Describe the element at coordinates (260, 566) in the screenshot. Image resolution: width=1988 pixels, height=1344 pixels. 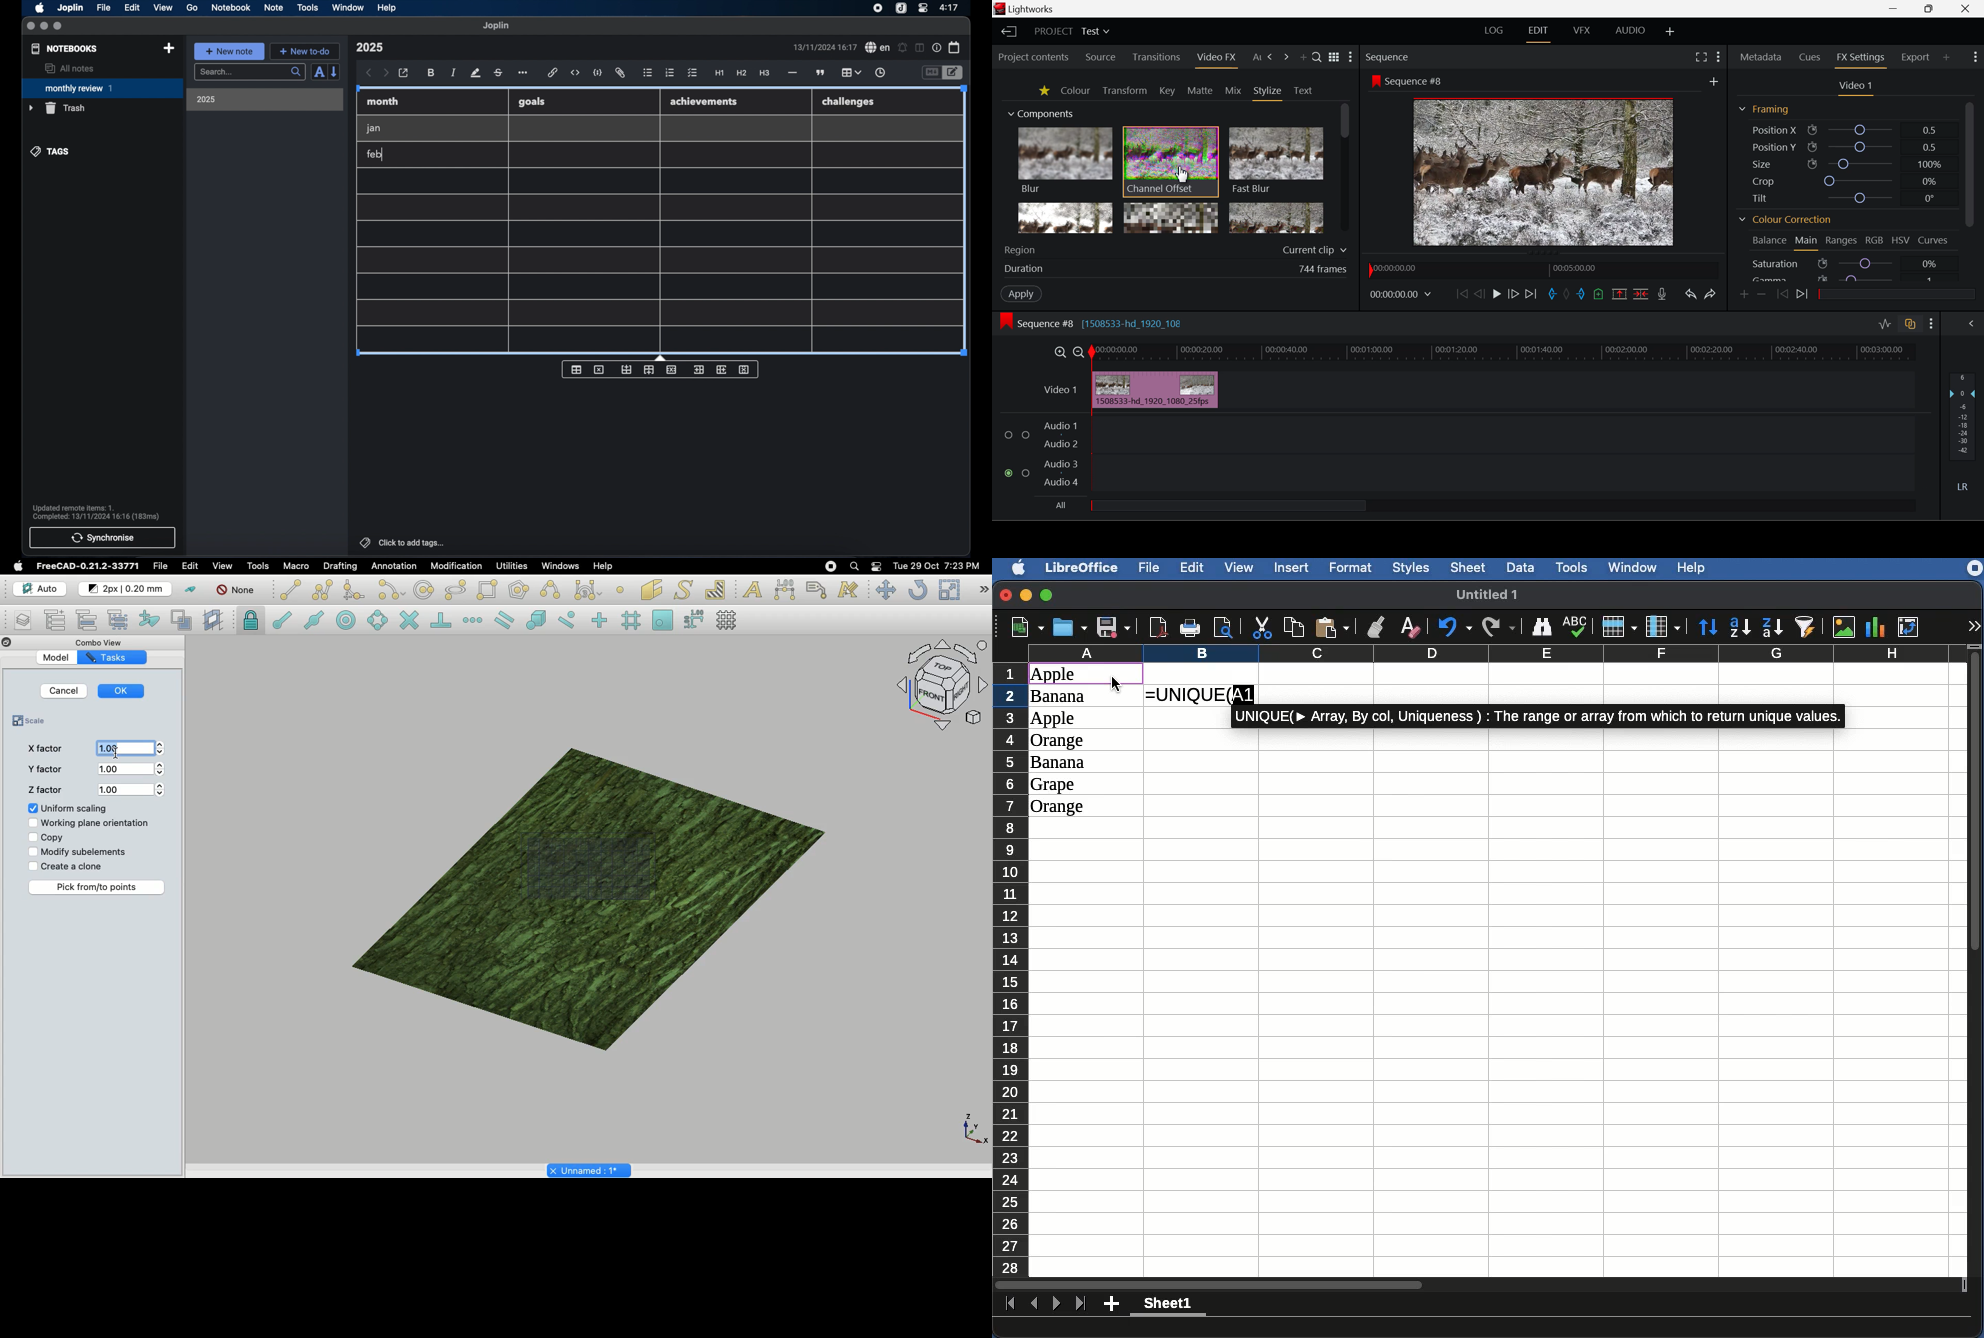
I see `Tools` at that location.